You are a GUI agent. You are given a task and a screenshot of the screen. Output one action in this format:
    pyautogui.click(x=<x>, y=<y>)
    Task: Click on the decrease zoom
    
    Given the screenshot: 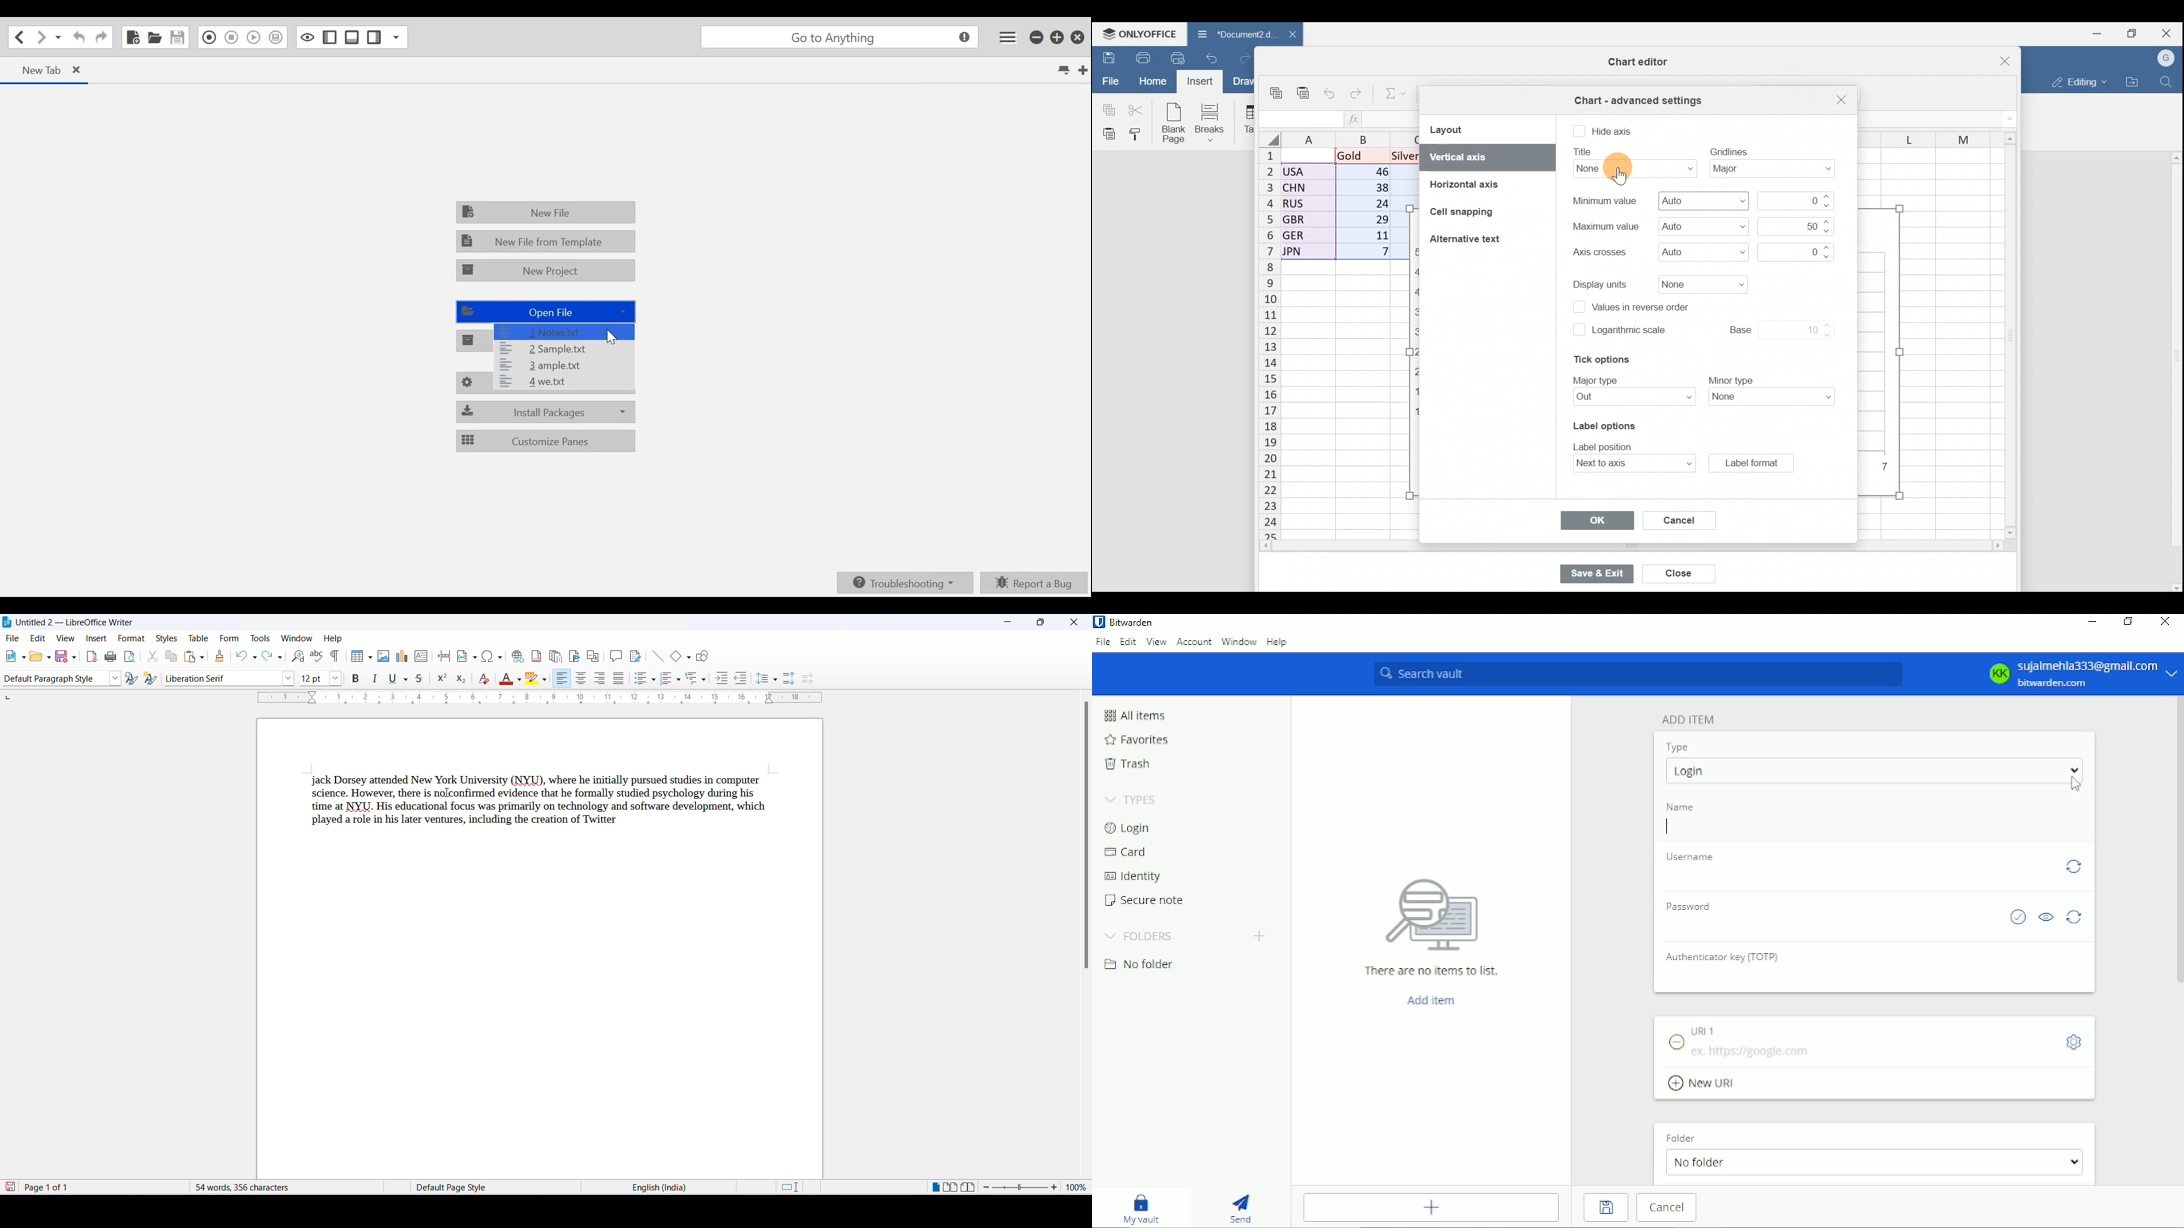 What is the action you would take?
    pyautogui.click(x=990, y=1187)
    